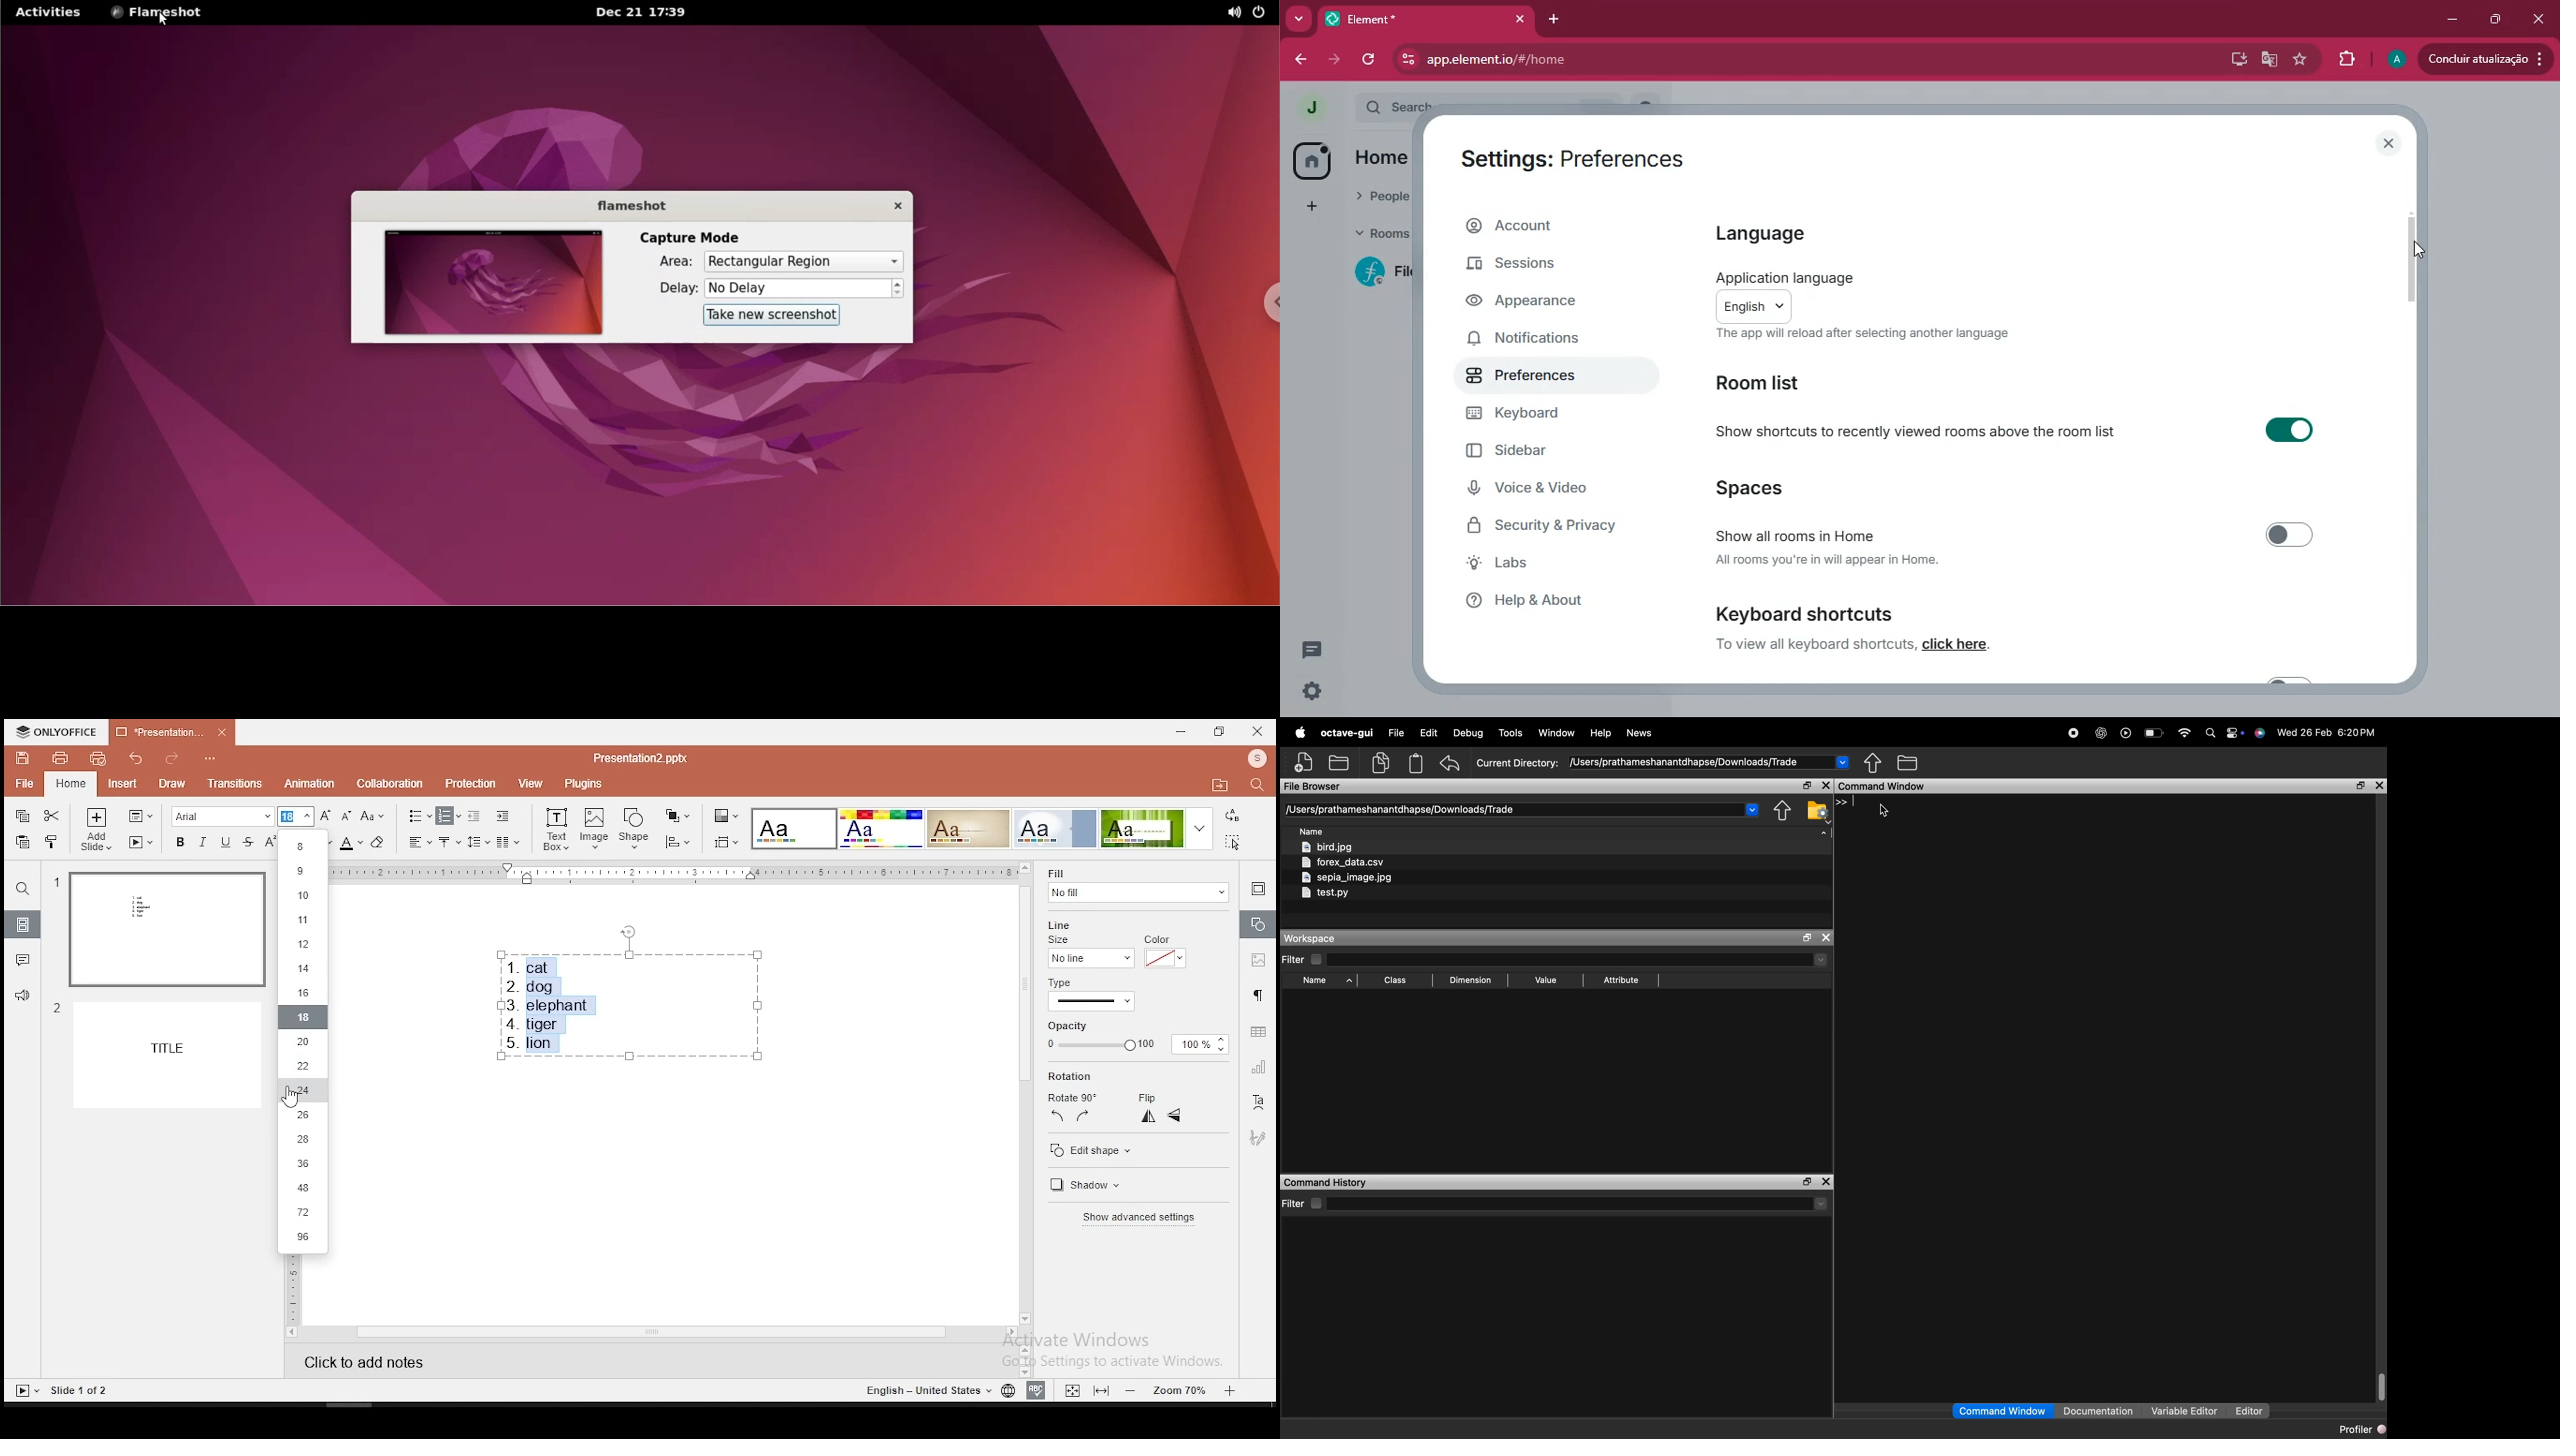  What do you see at coordinates (236, 786) in the screenshot?
I see `transitions` at bounding box center [236, 786].